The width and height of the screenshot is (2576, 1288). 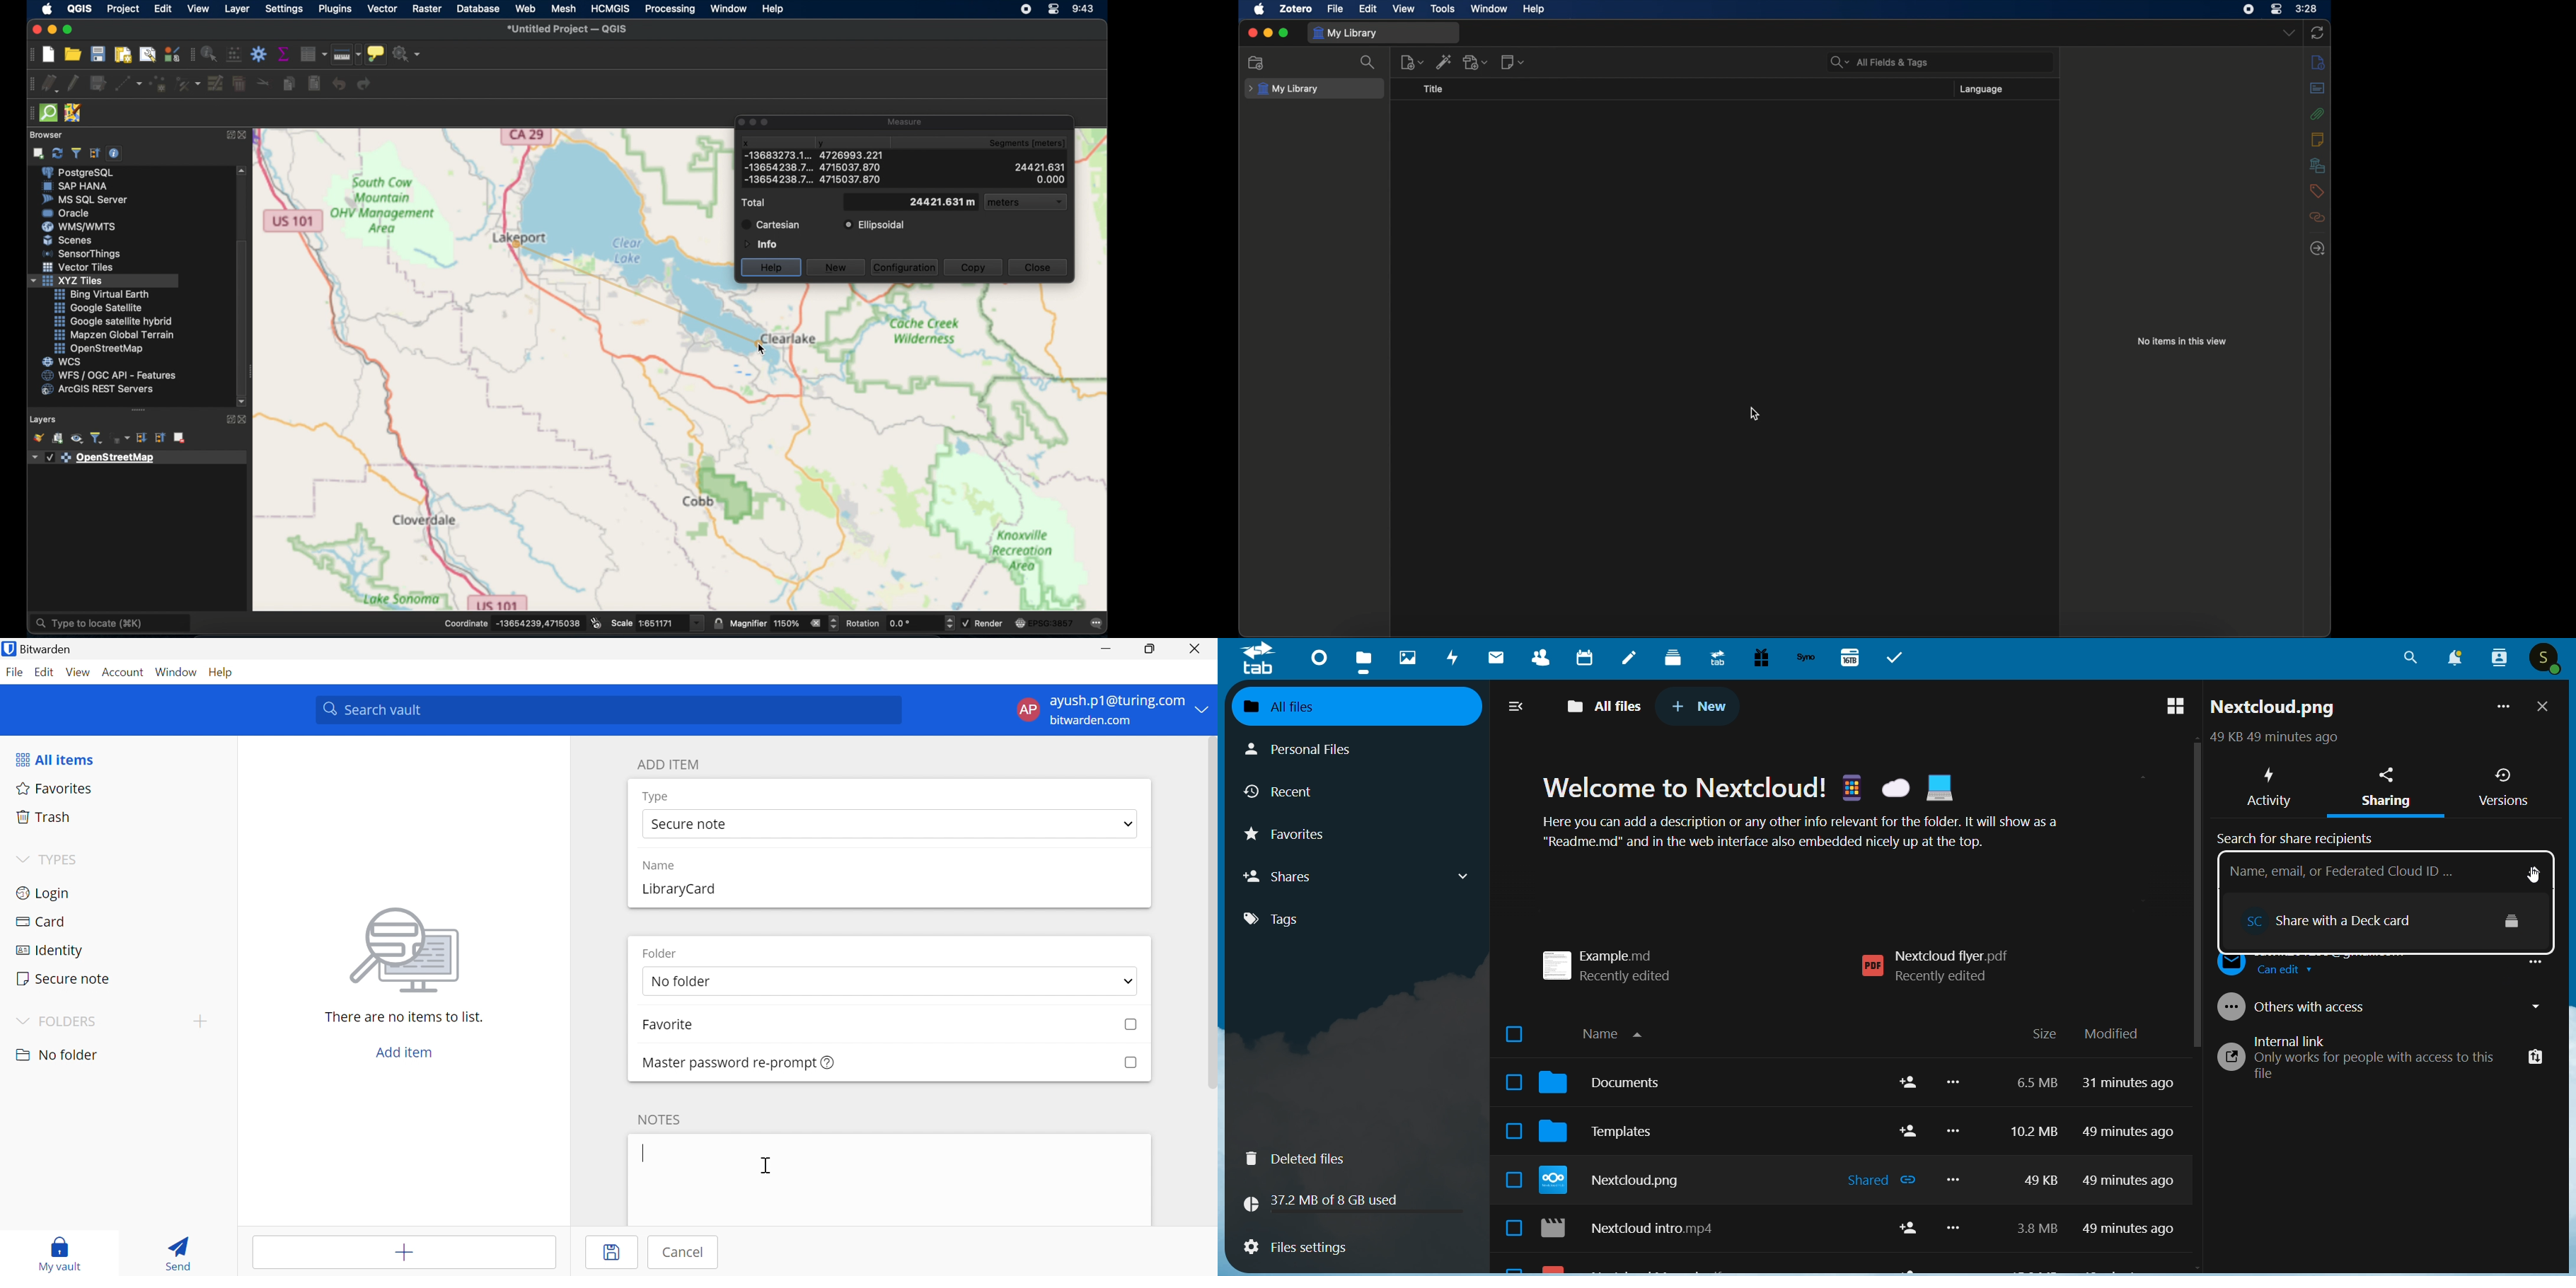 I want to click on nO FOLDER, so click(x=60, y=1055).